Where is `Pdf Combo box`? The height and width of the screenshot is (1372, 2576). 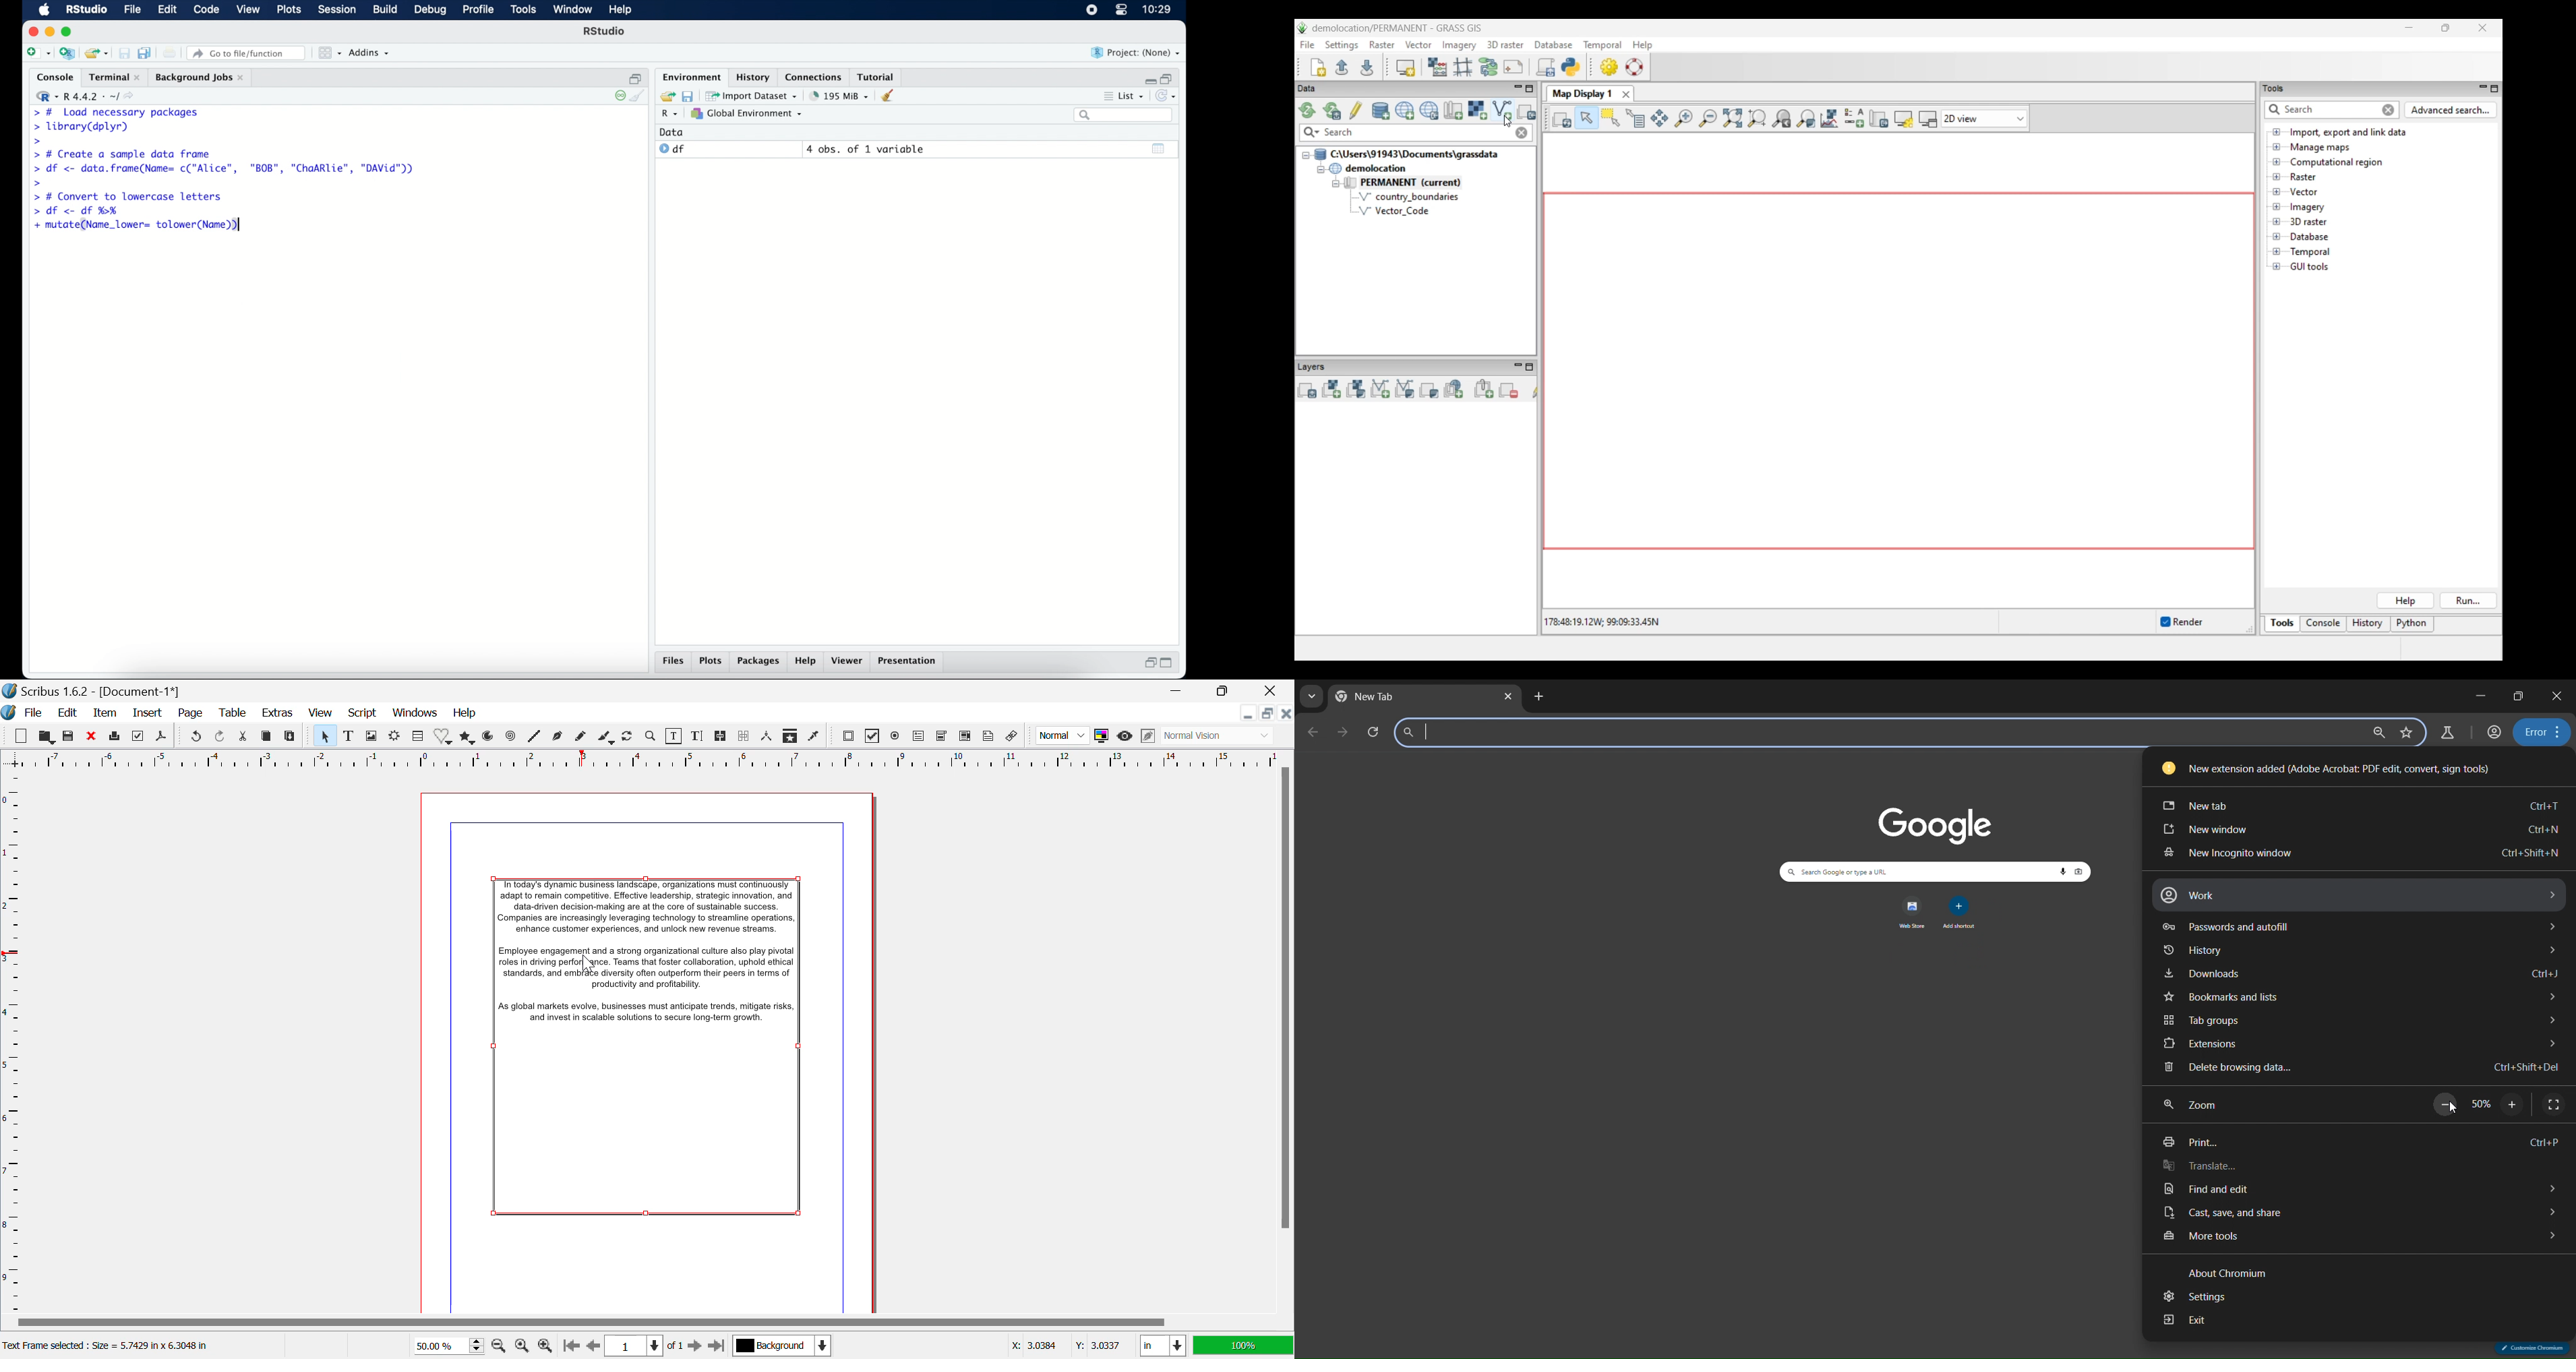 Pdf Combo box is located at coordinates (942, 734).